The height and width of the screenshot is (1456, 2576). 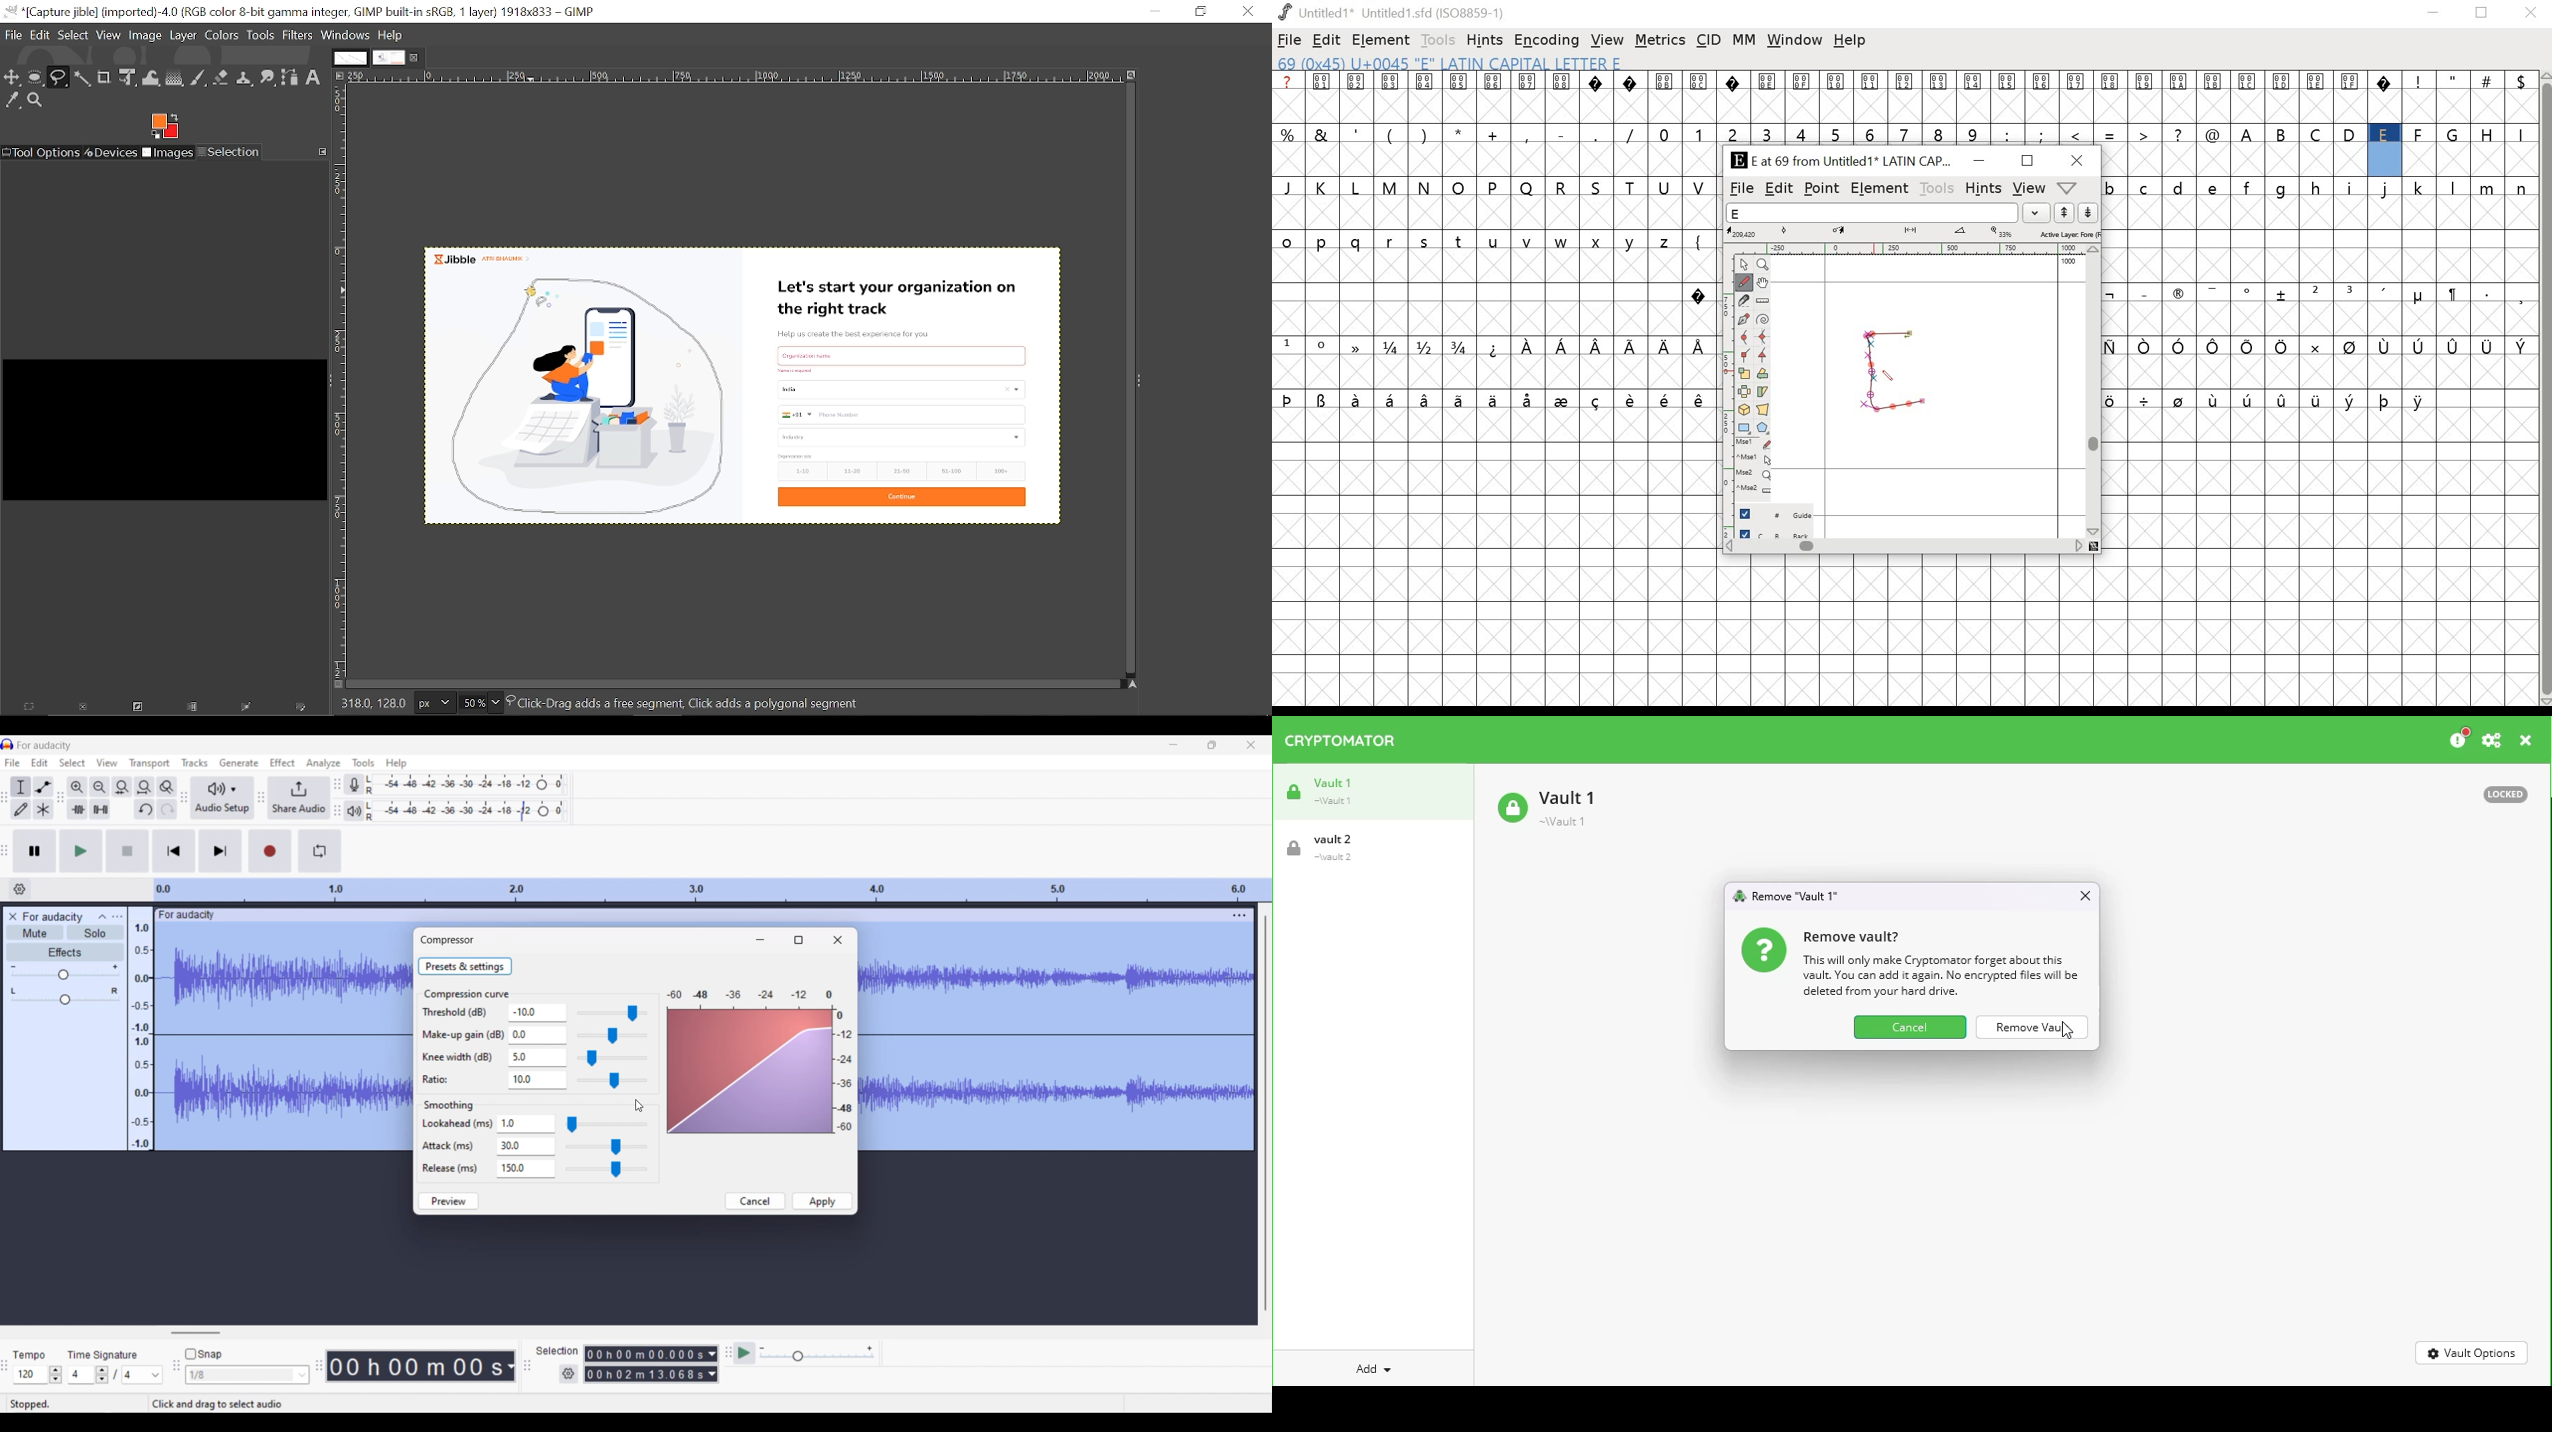 I want to click on Flip, so click(x=1744, y=392).